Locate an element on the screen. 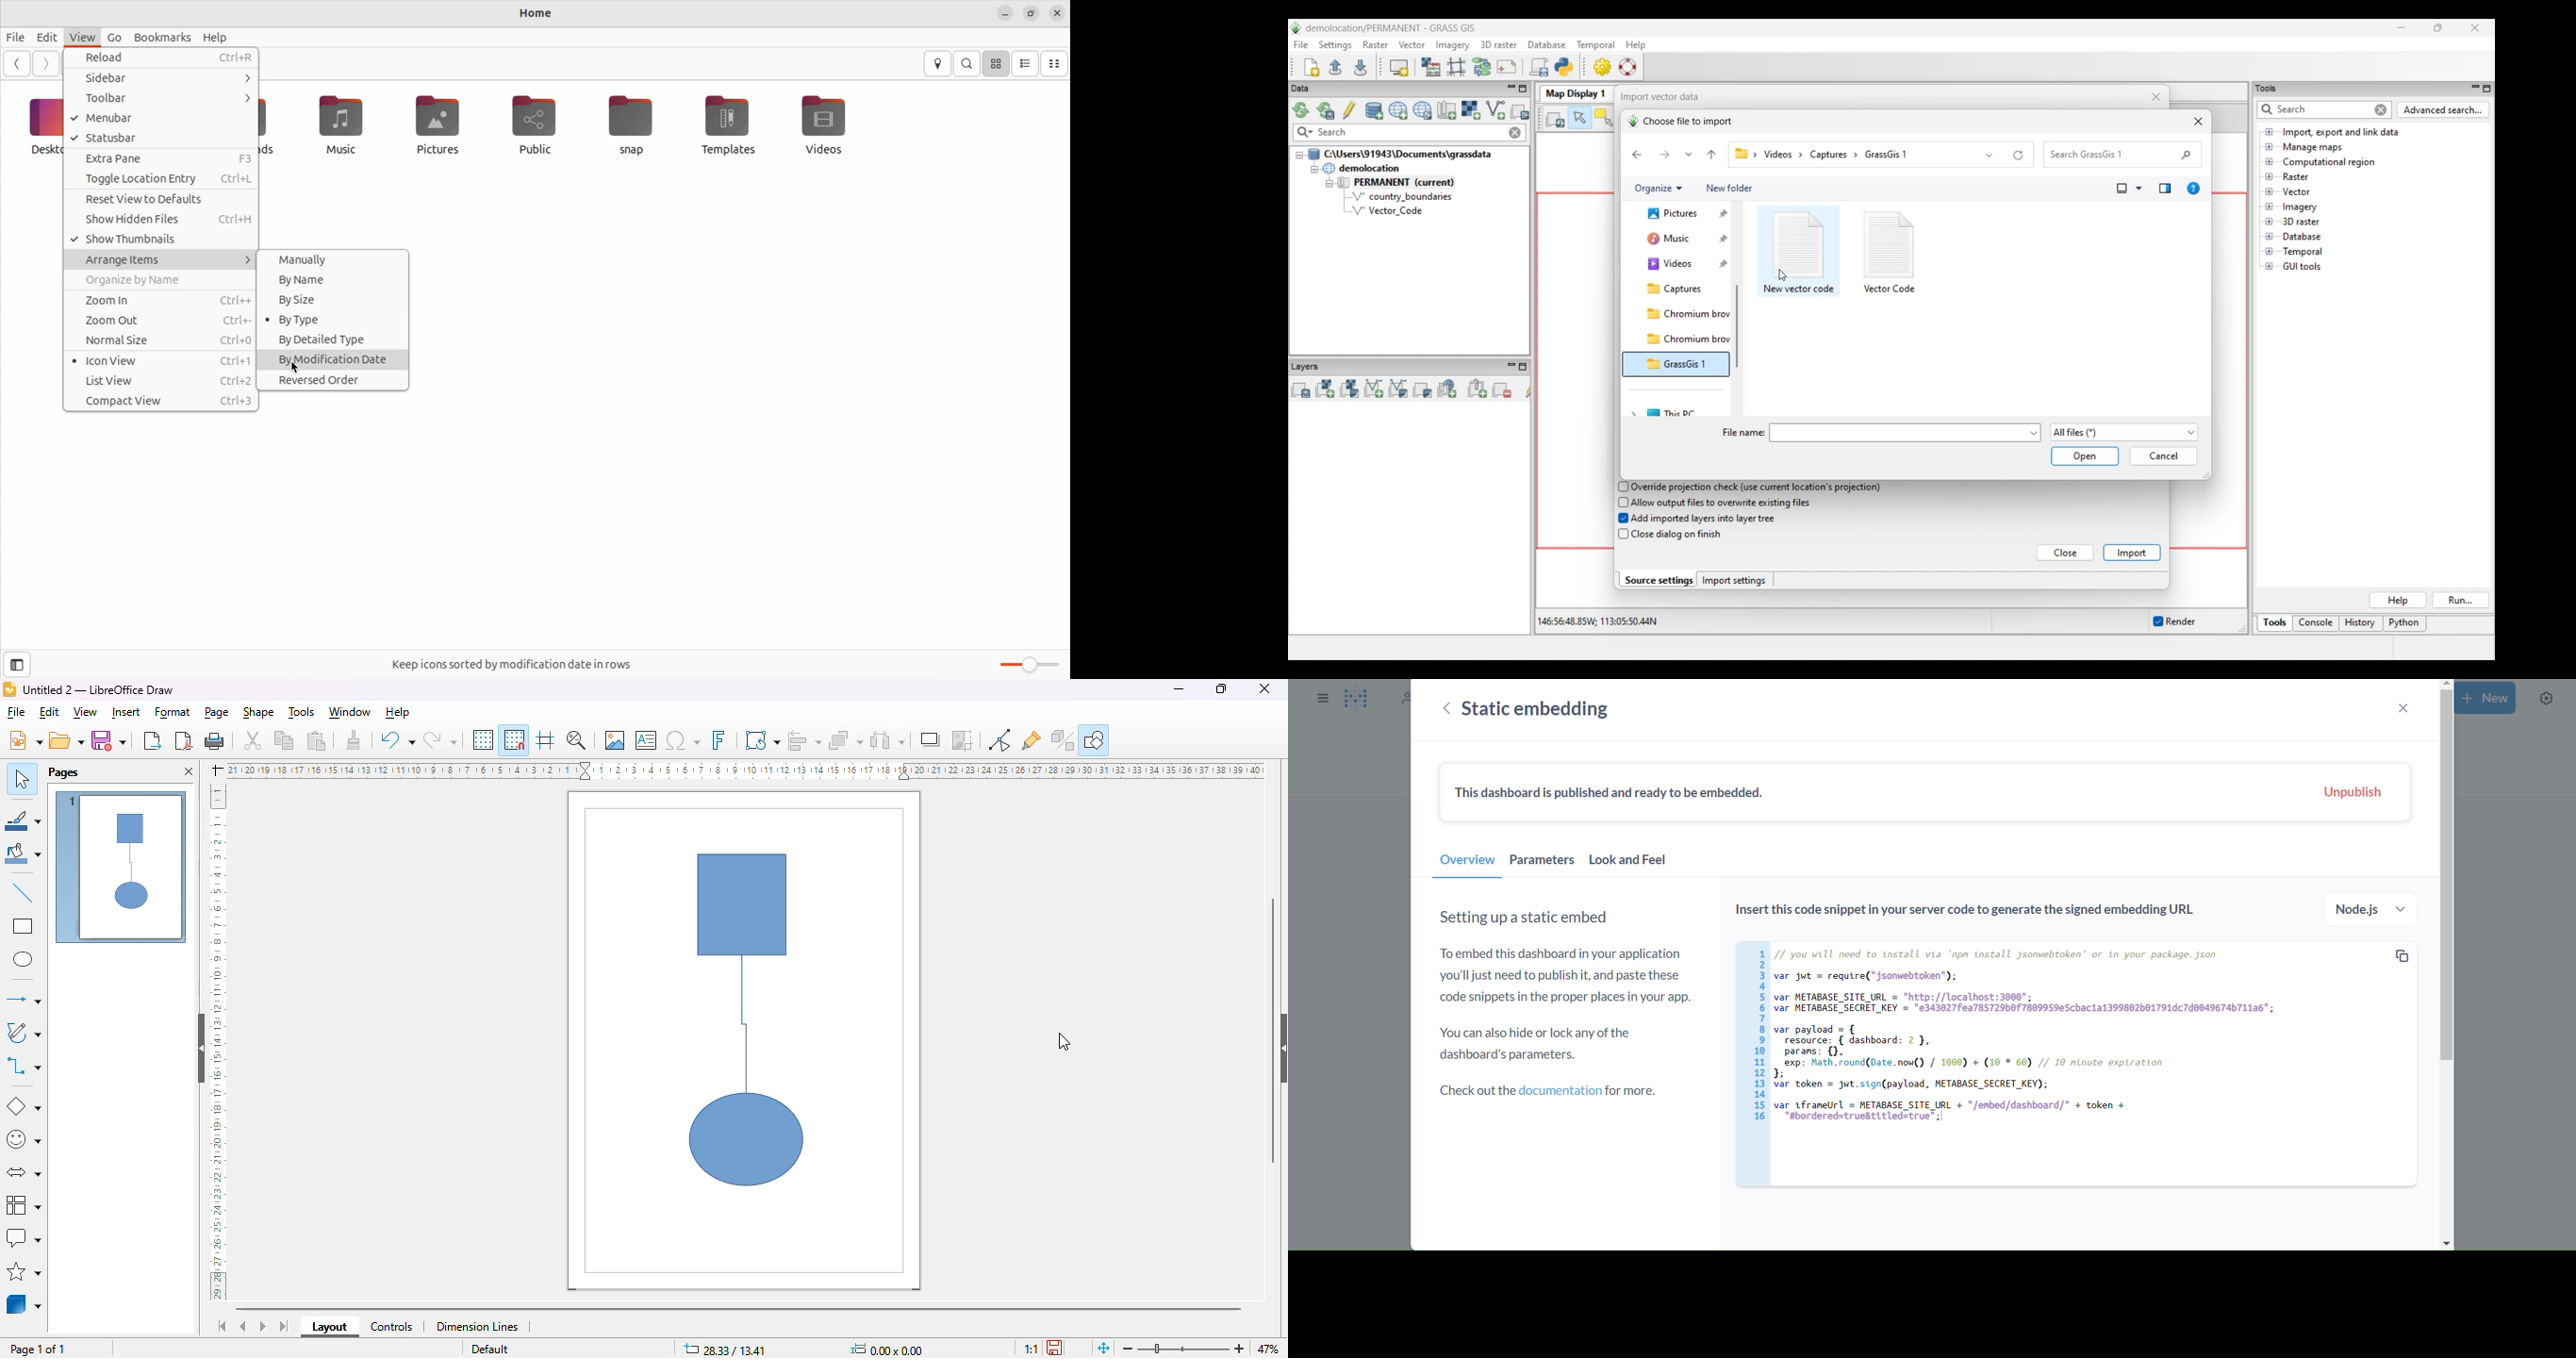 The width and height of the screenshot is (2576, 1372). 0.00 x 0.00 is located at coordinates (887, 1350).